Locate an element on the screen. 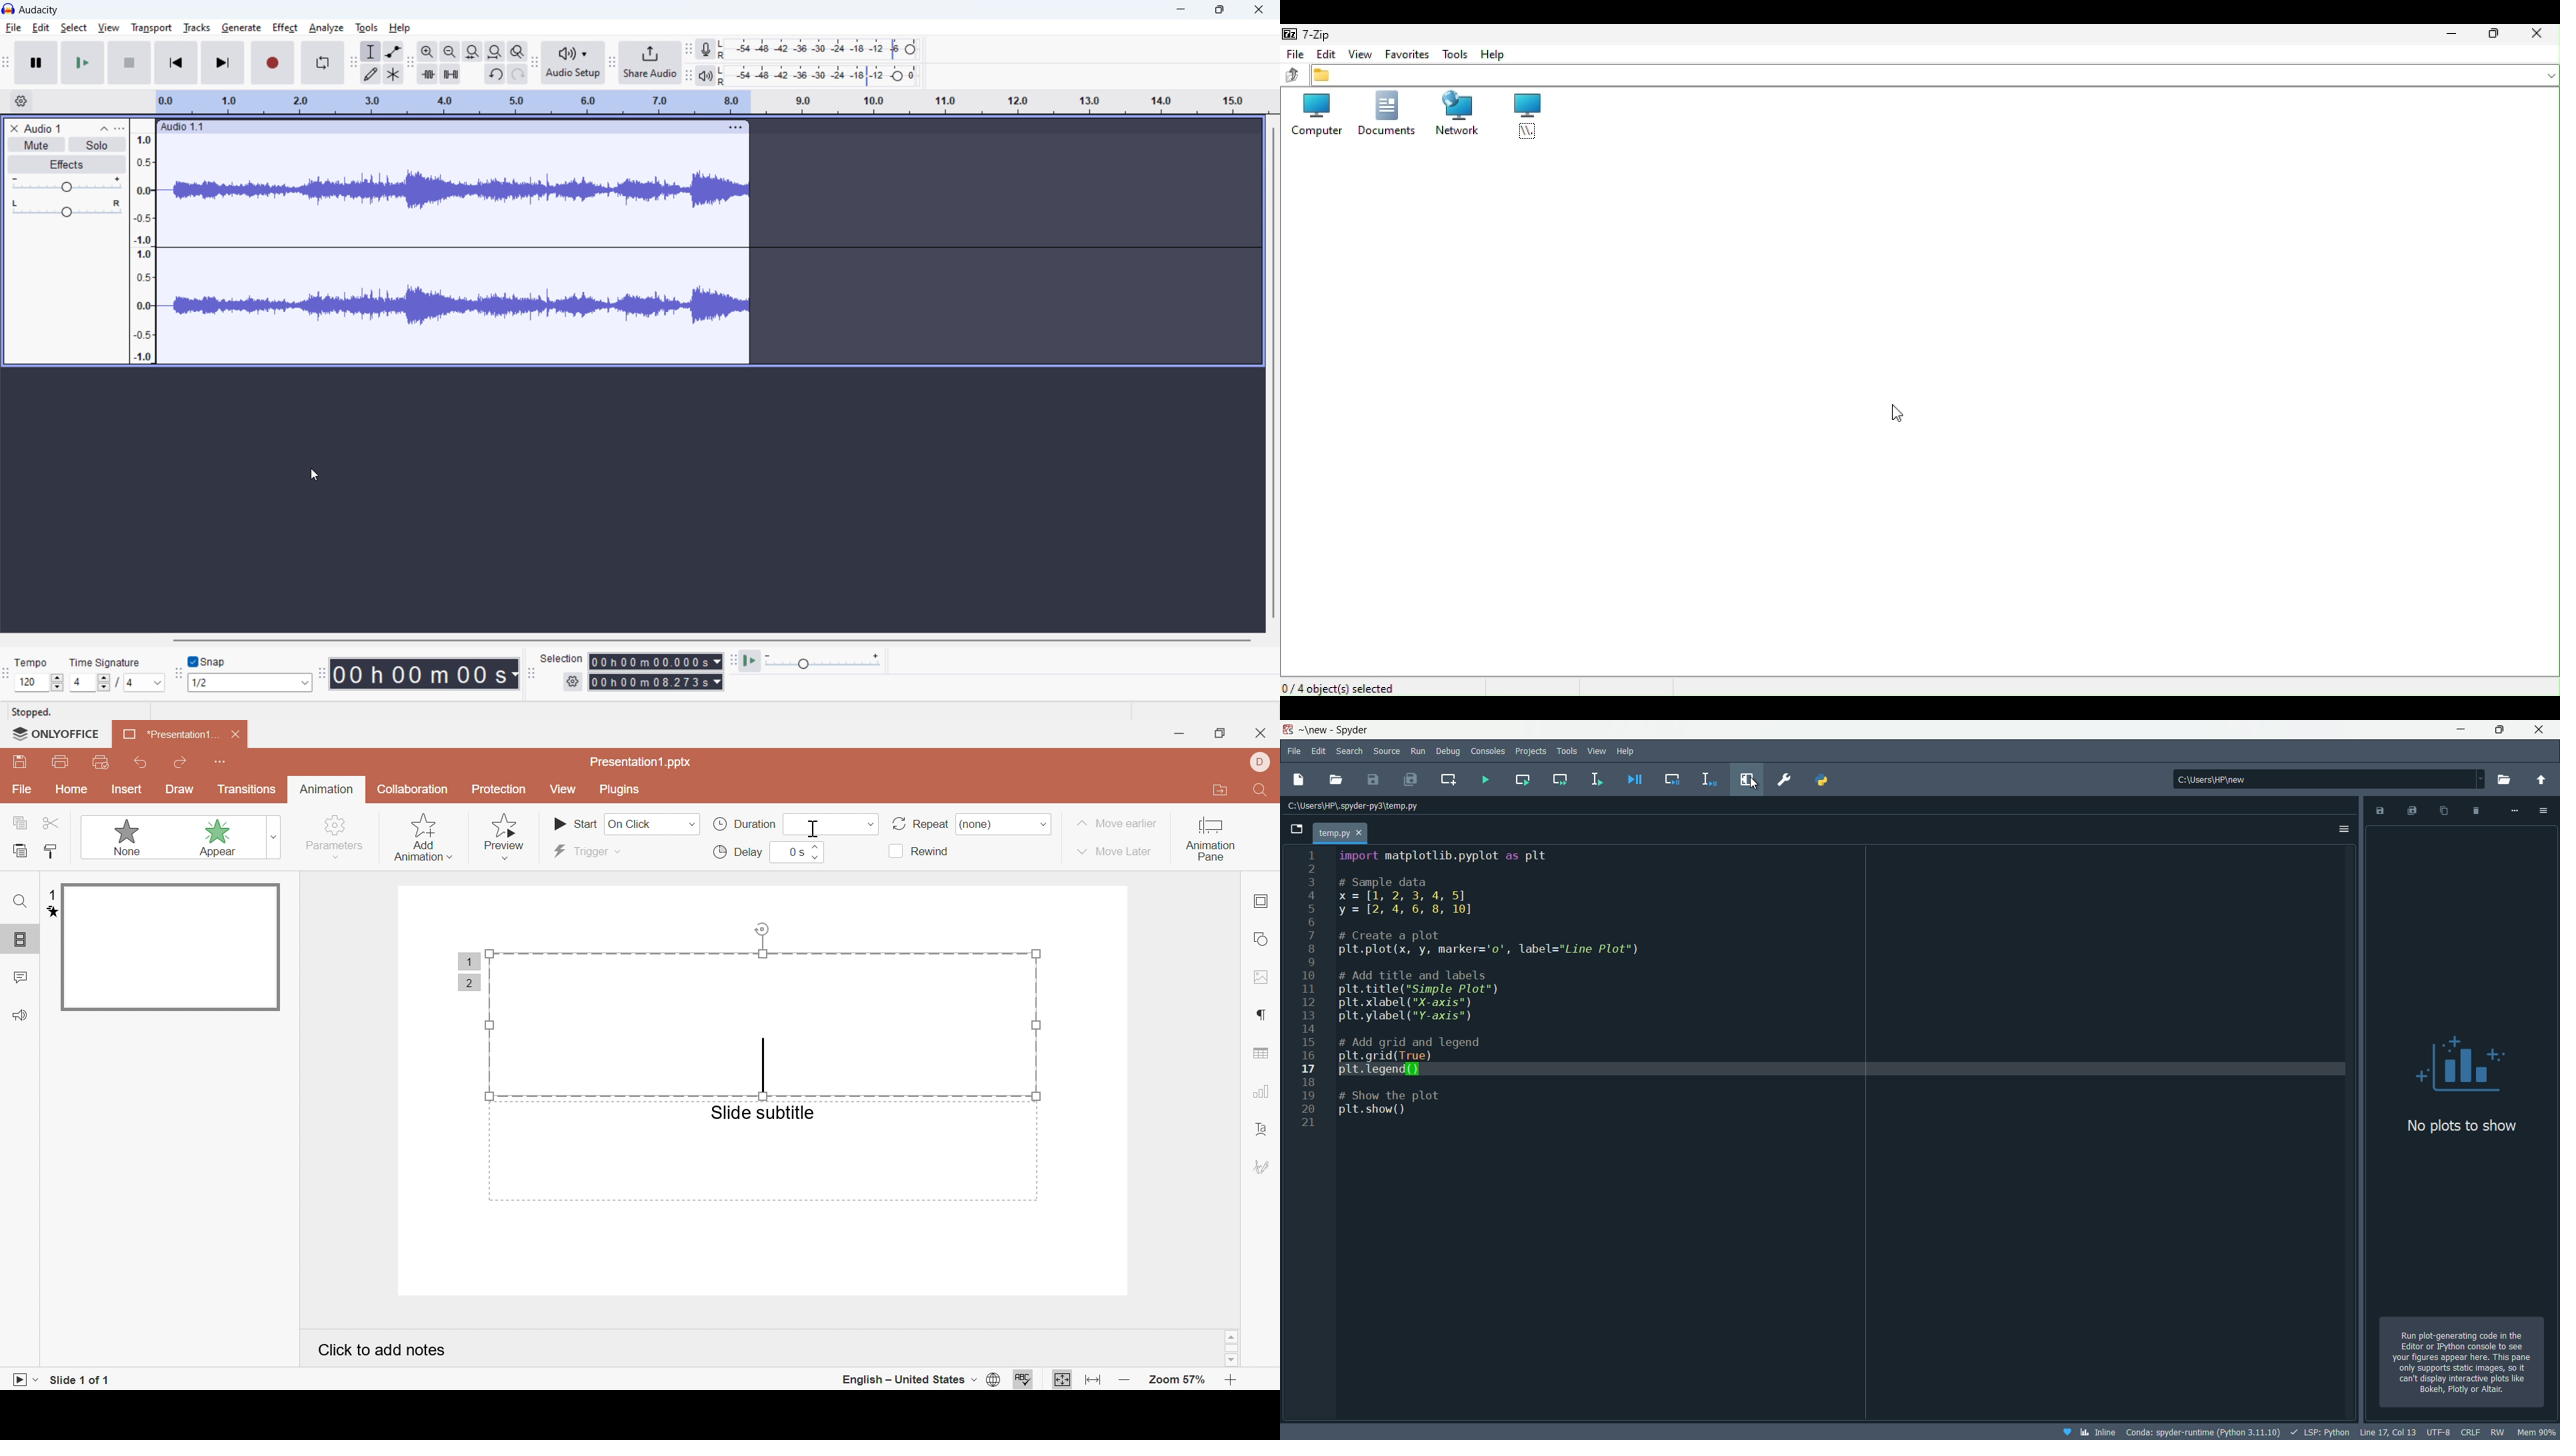 Image resolution: width=2576 pixels, height=1456 pixels. LSP:Python is located at coordinates (2321, 1431).